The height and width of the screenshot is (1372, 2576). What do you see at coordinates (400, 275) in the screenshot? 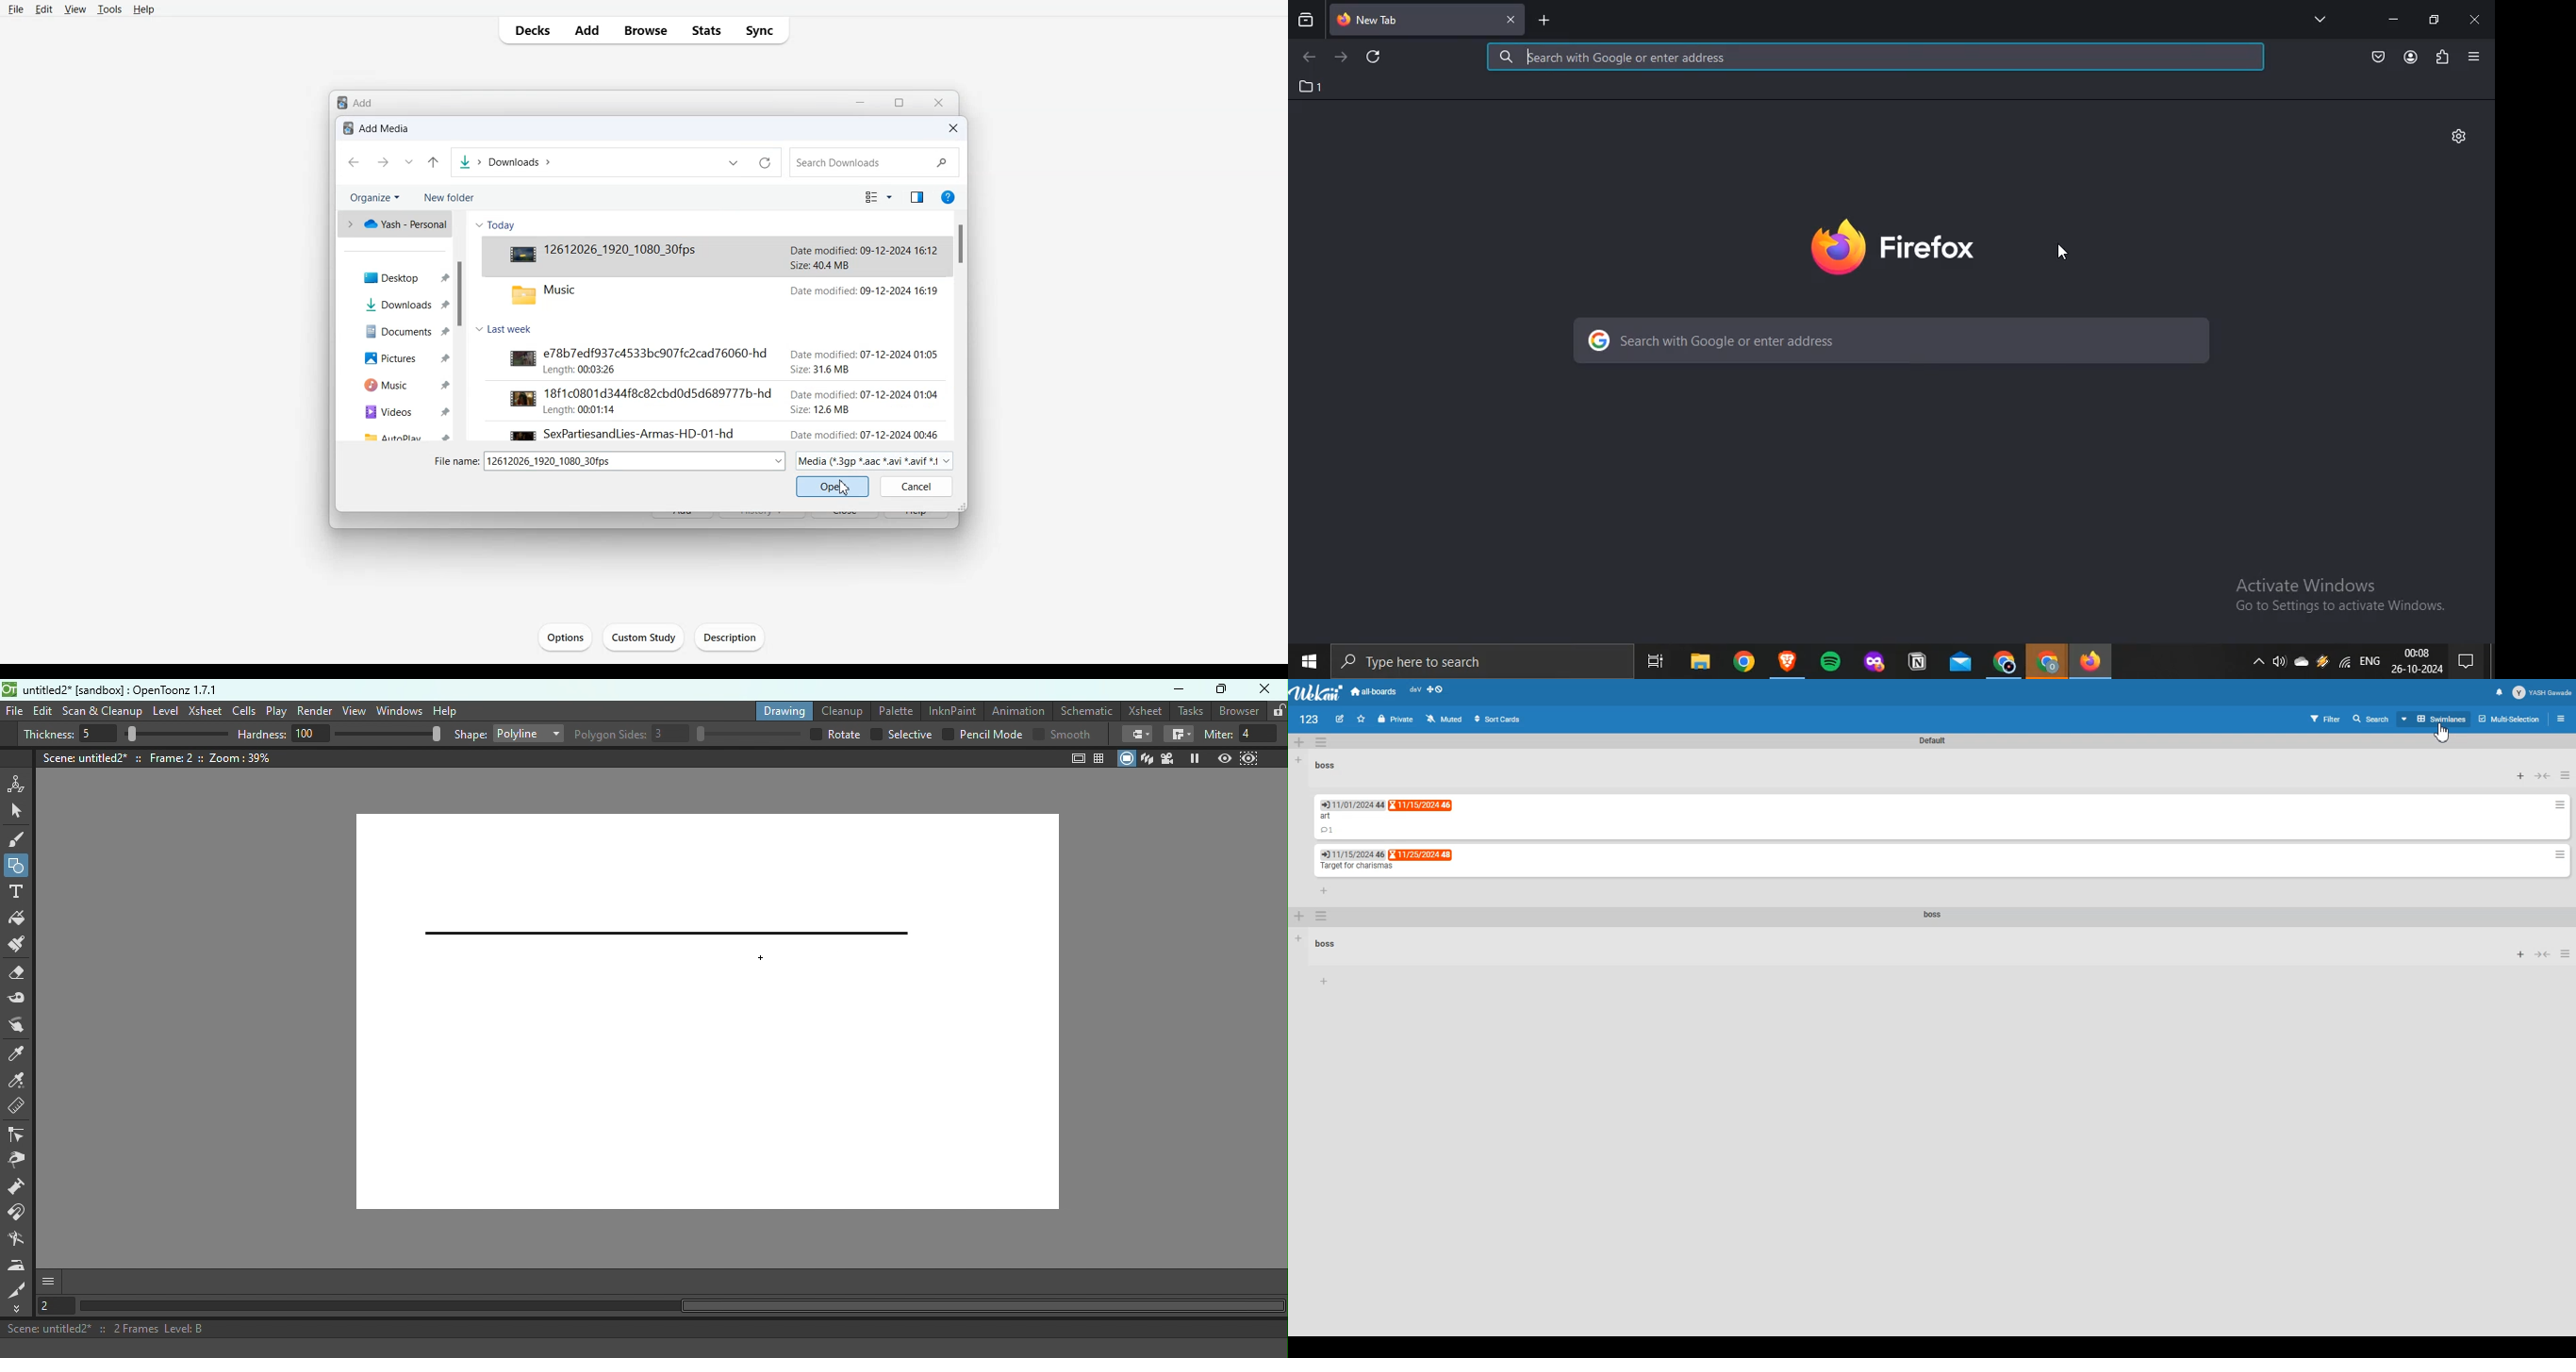
I see `Desktop` at bounding box center [400, 275].